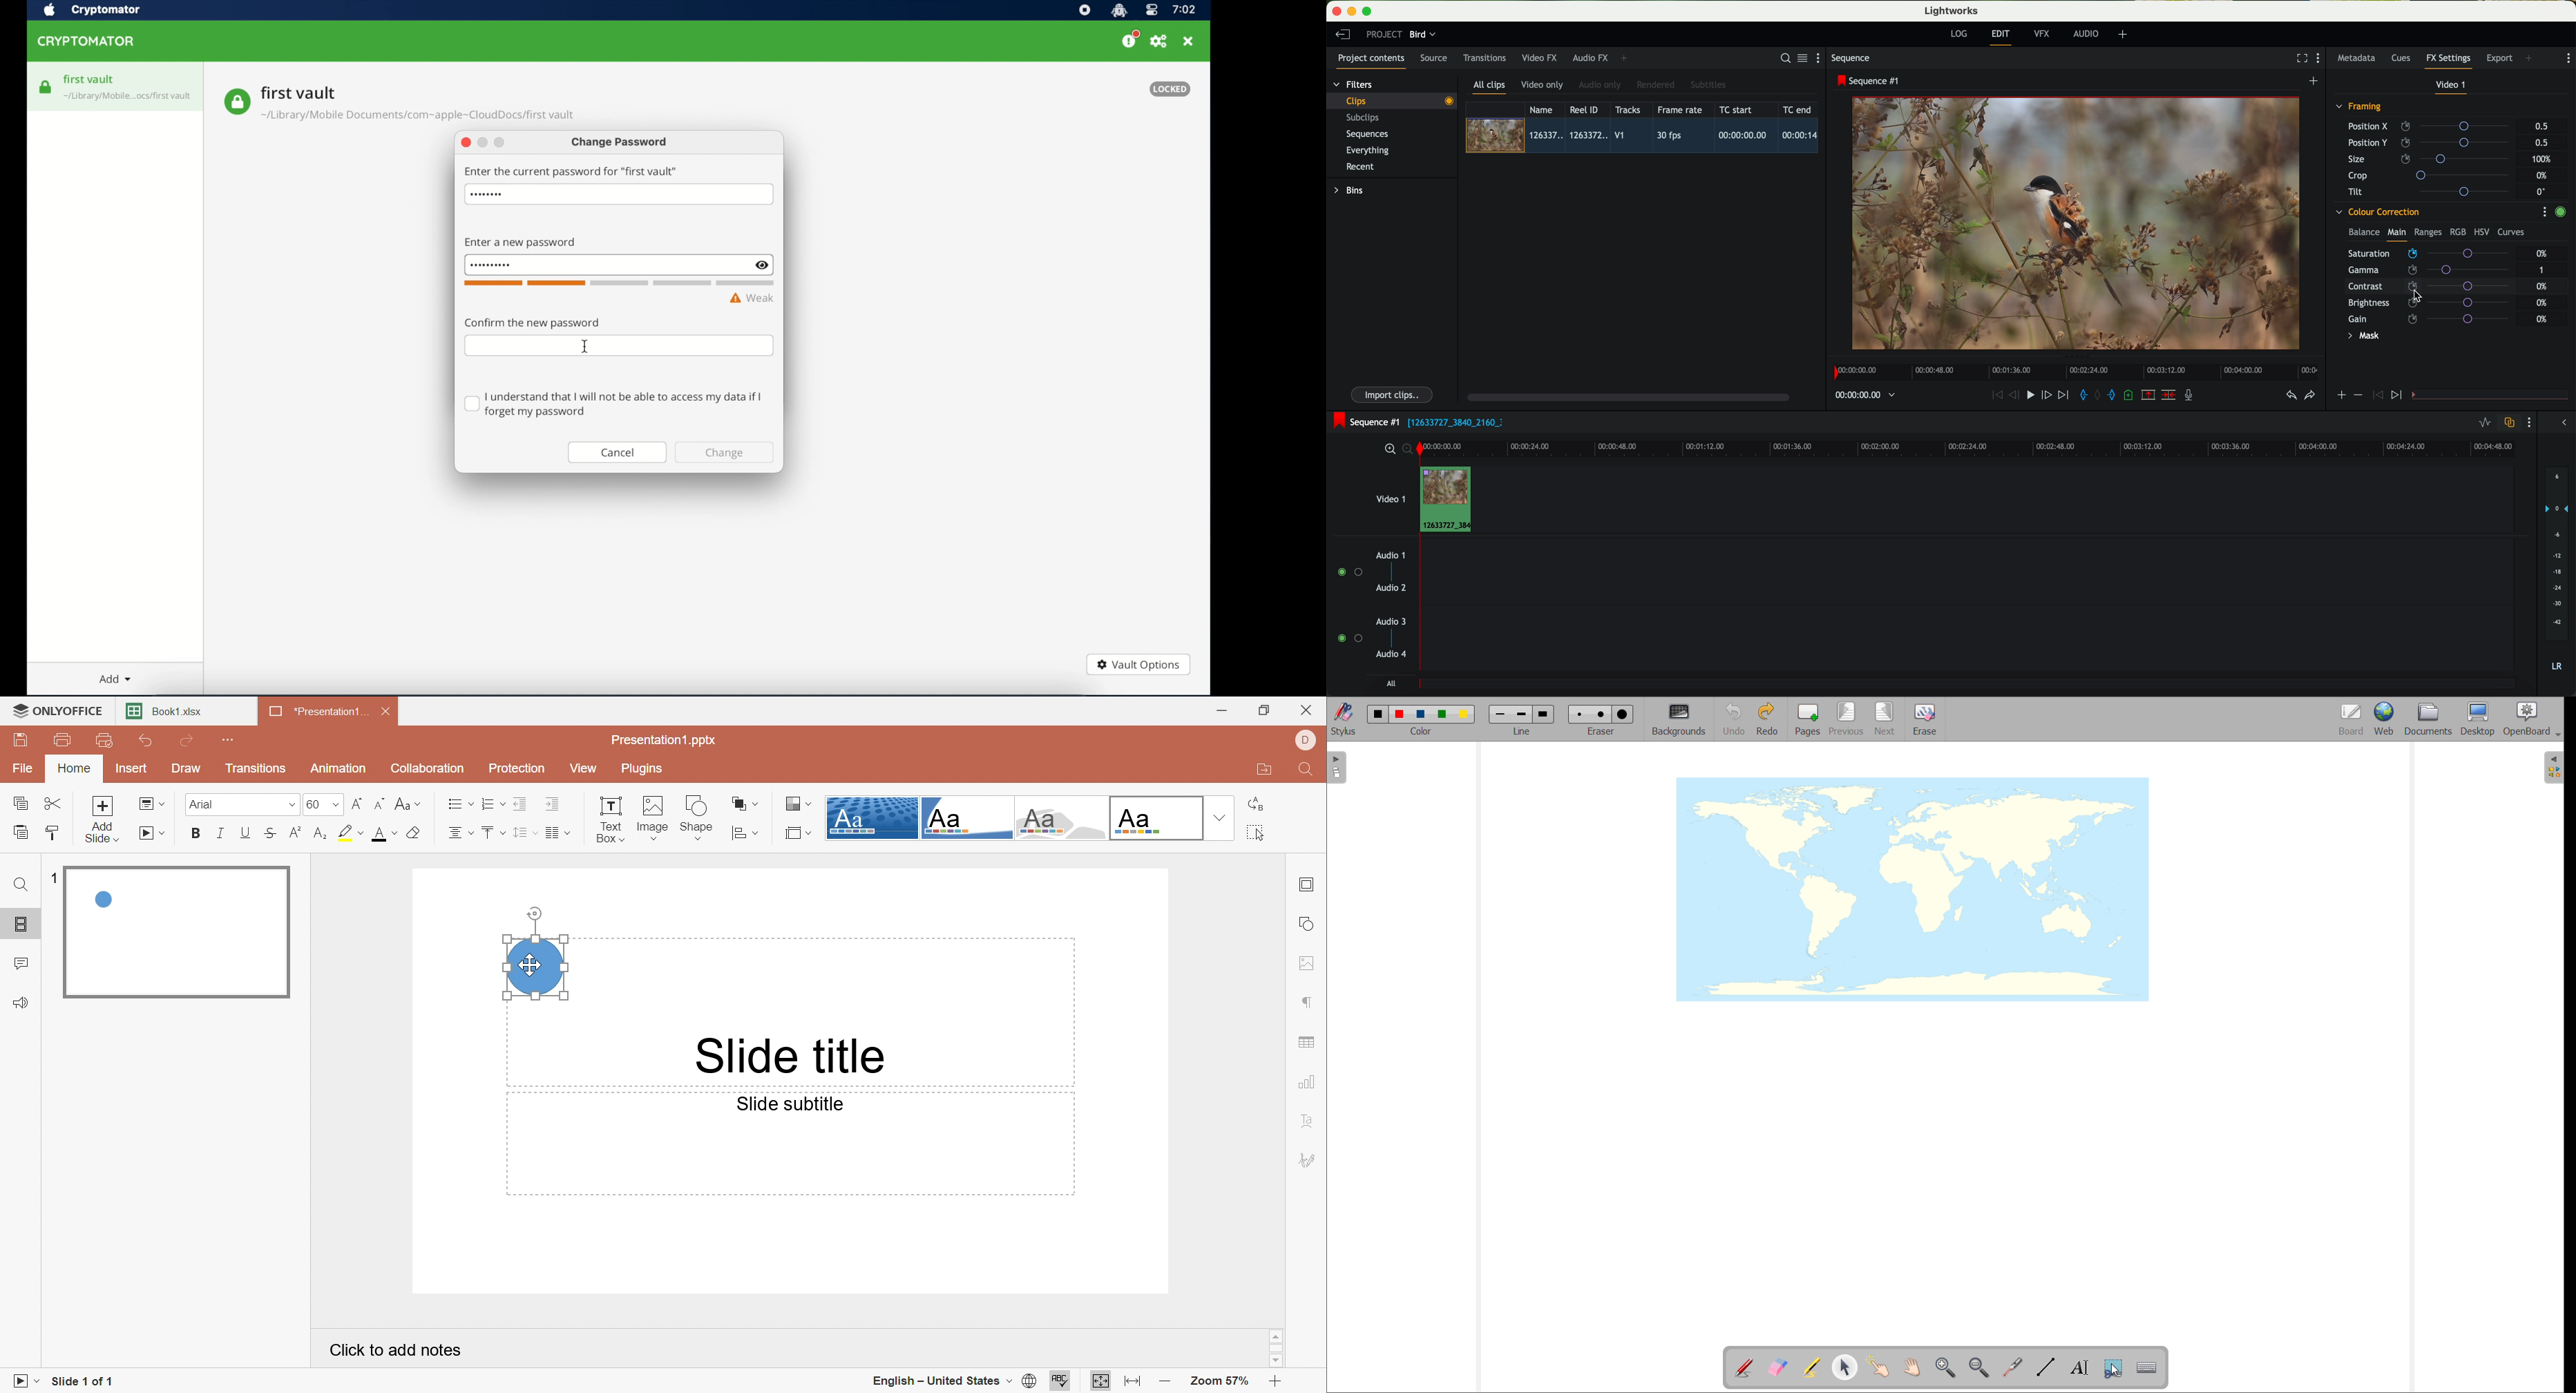 This screenshot has width=2576, height=1400. I want to click on Plugins, so click(643, 768).